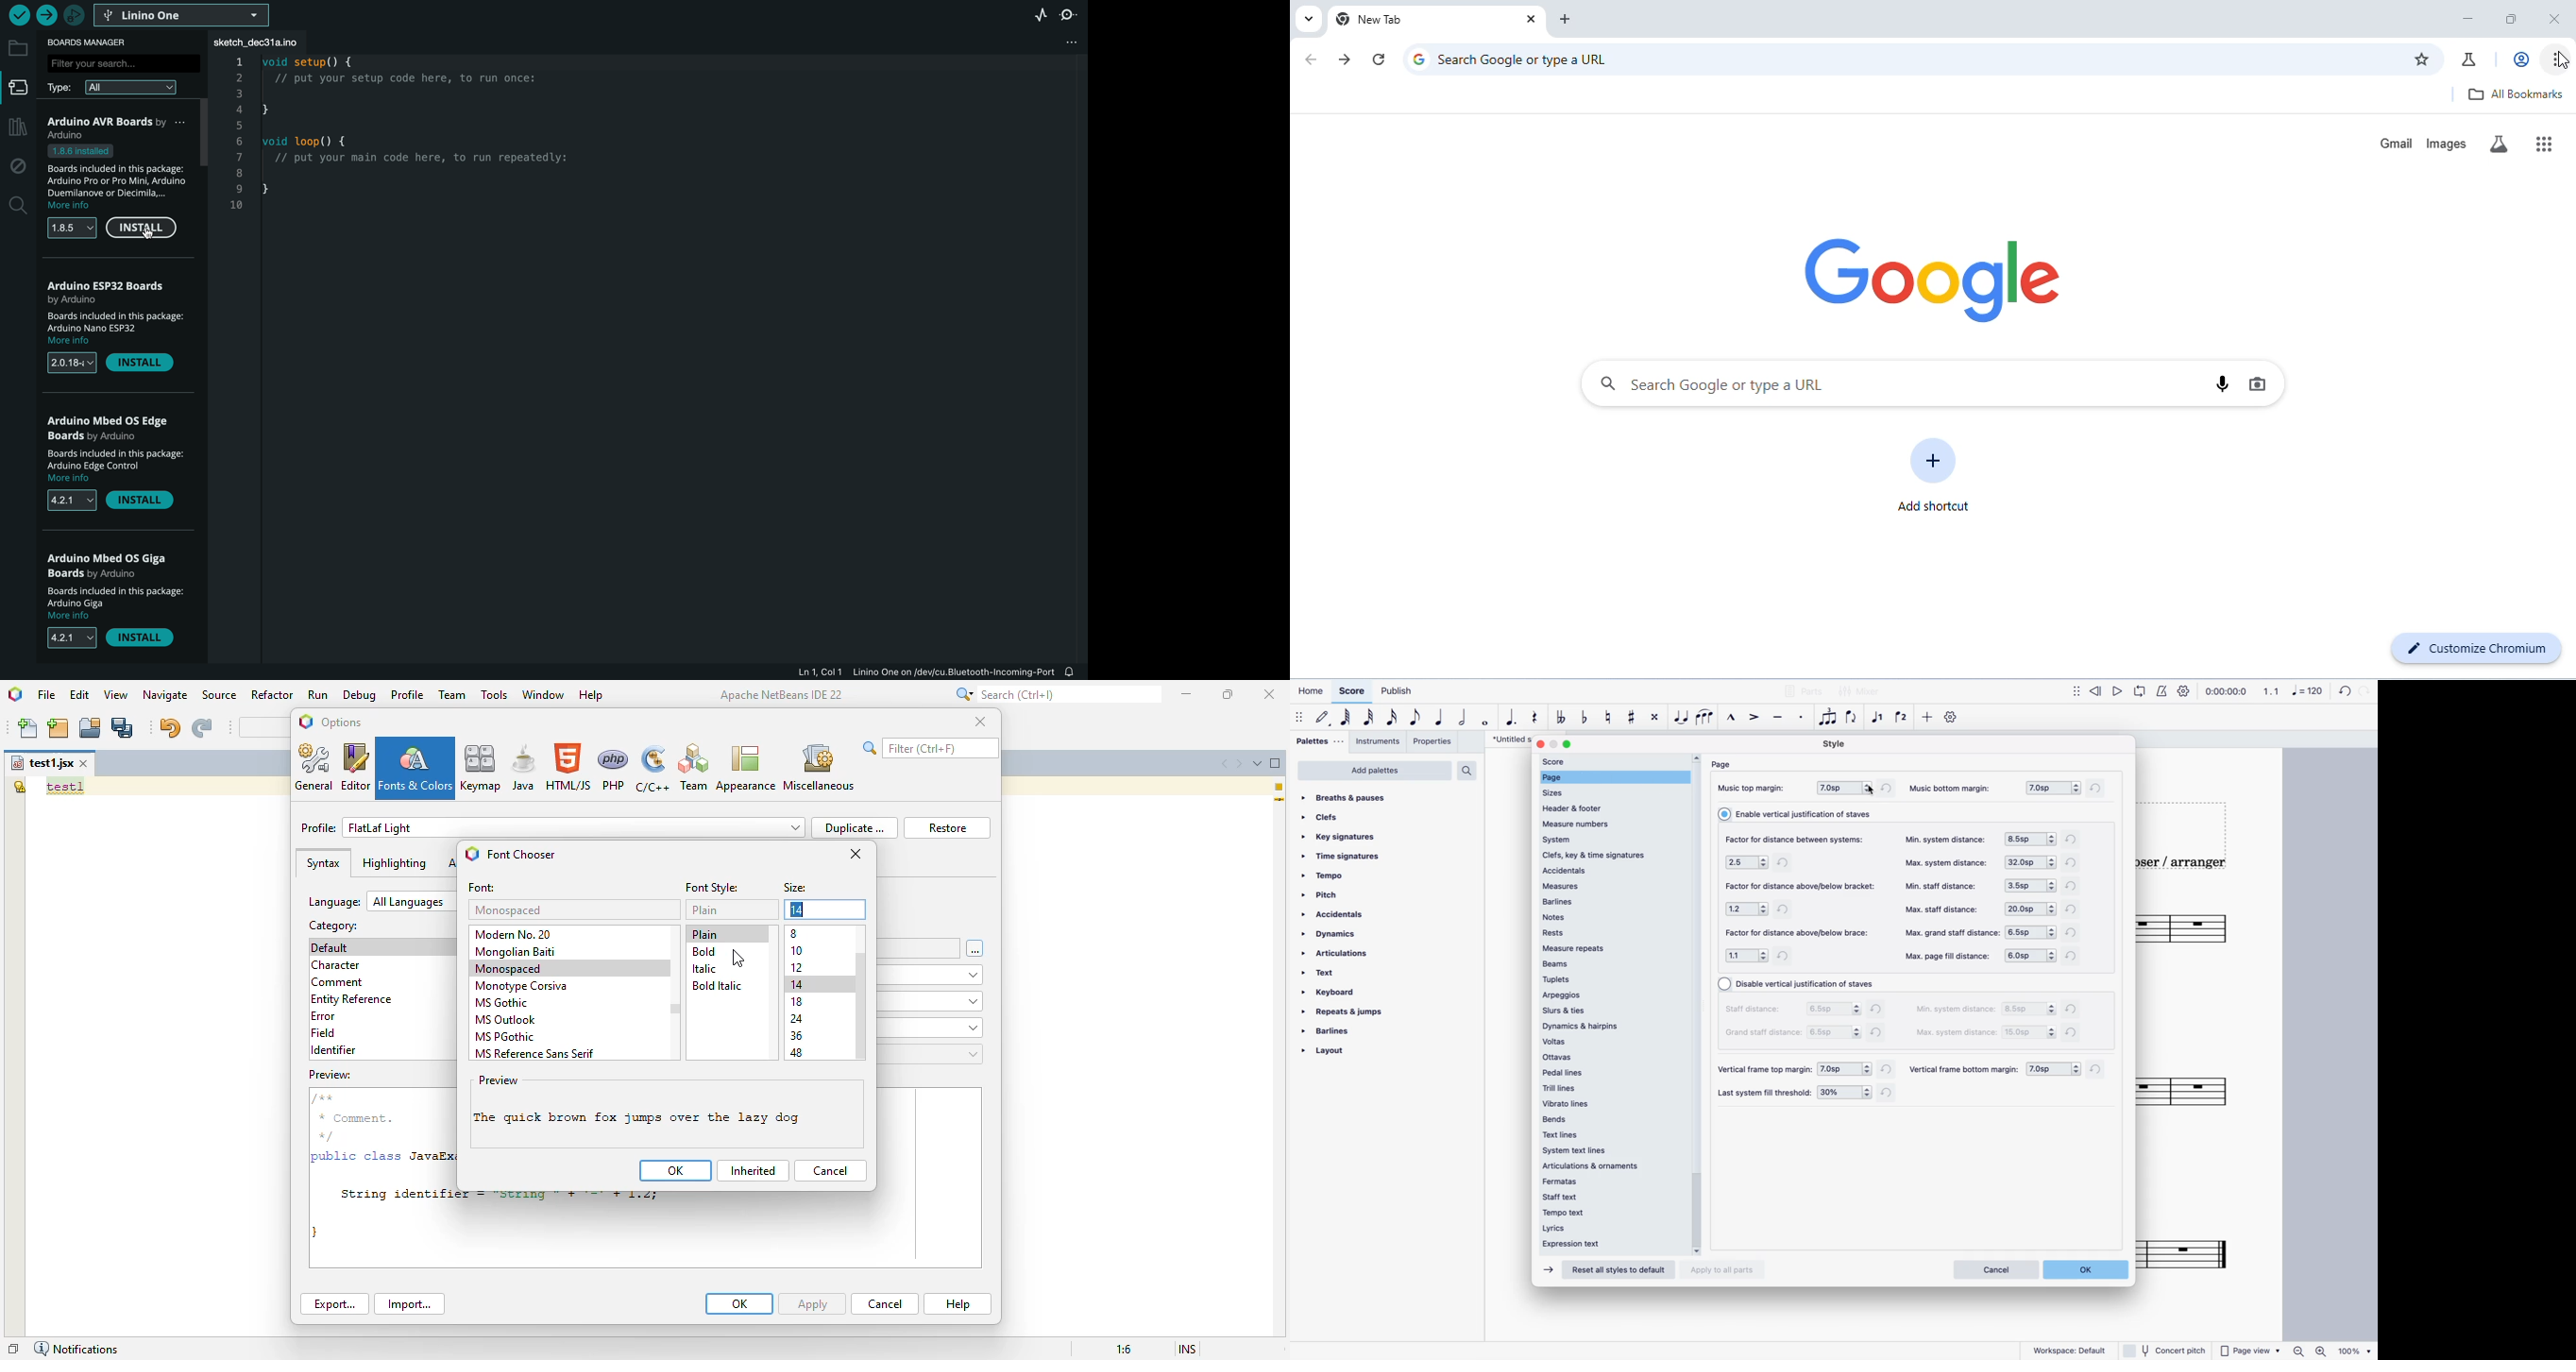 Image resolution: width=2576 pixels, height=1372 pixels. What do you see at coordinates (1609, 995) in the screenshot?
I see `arpeggios` at bounding box center [1609, 995].